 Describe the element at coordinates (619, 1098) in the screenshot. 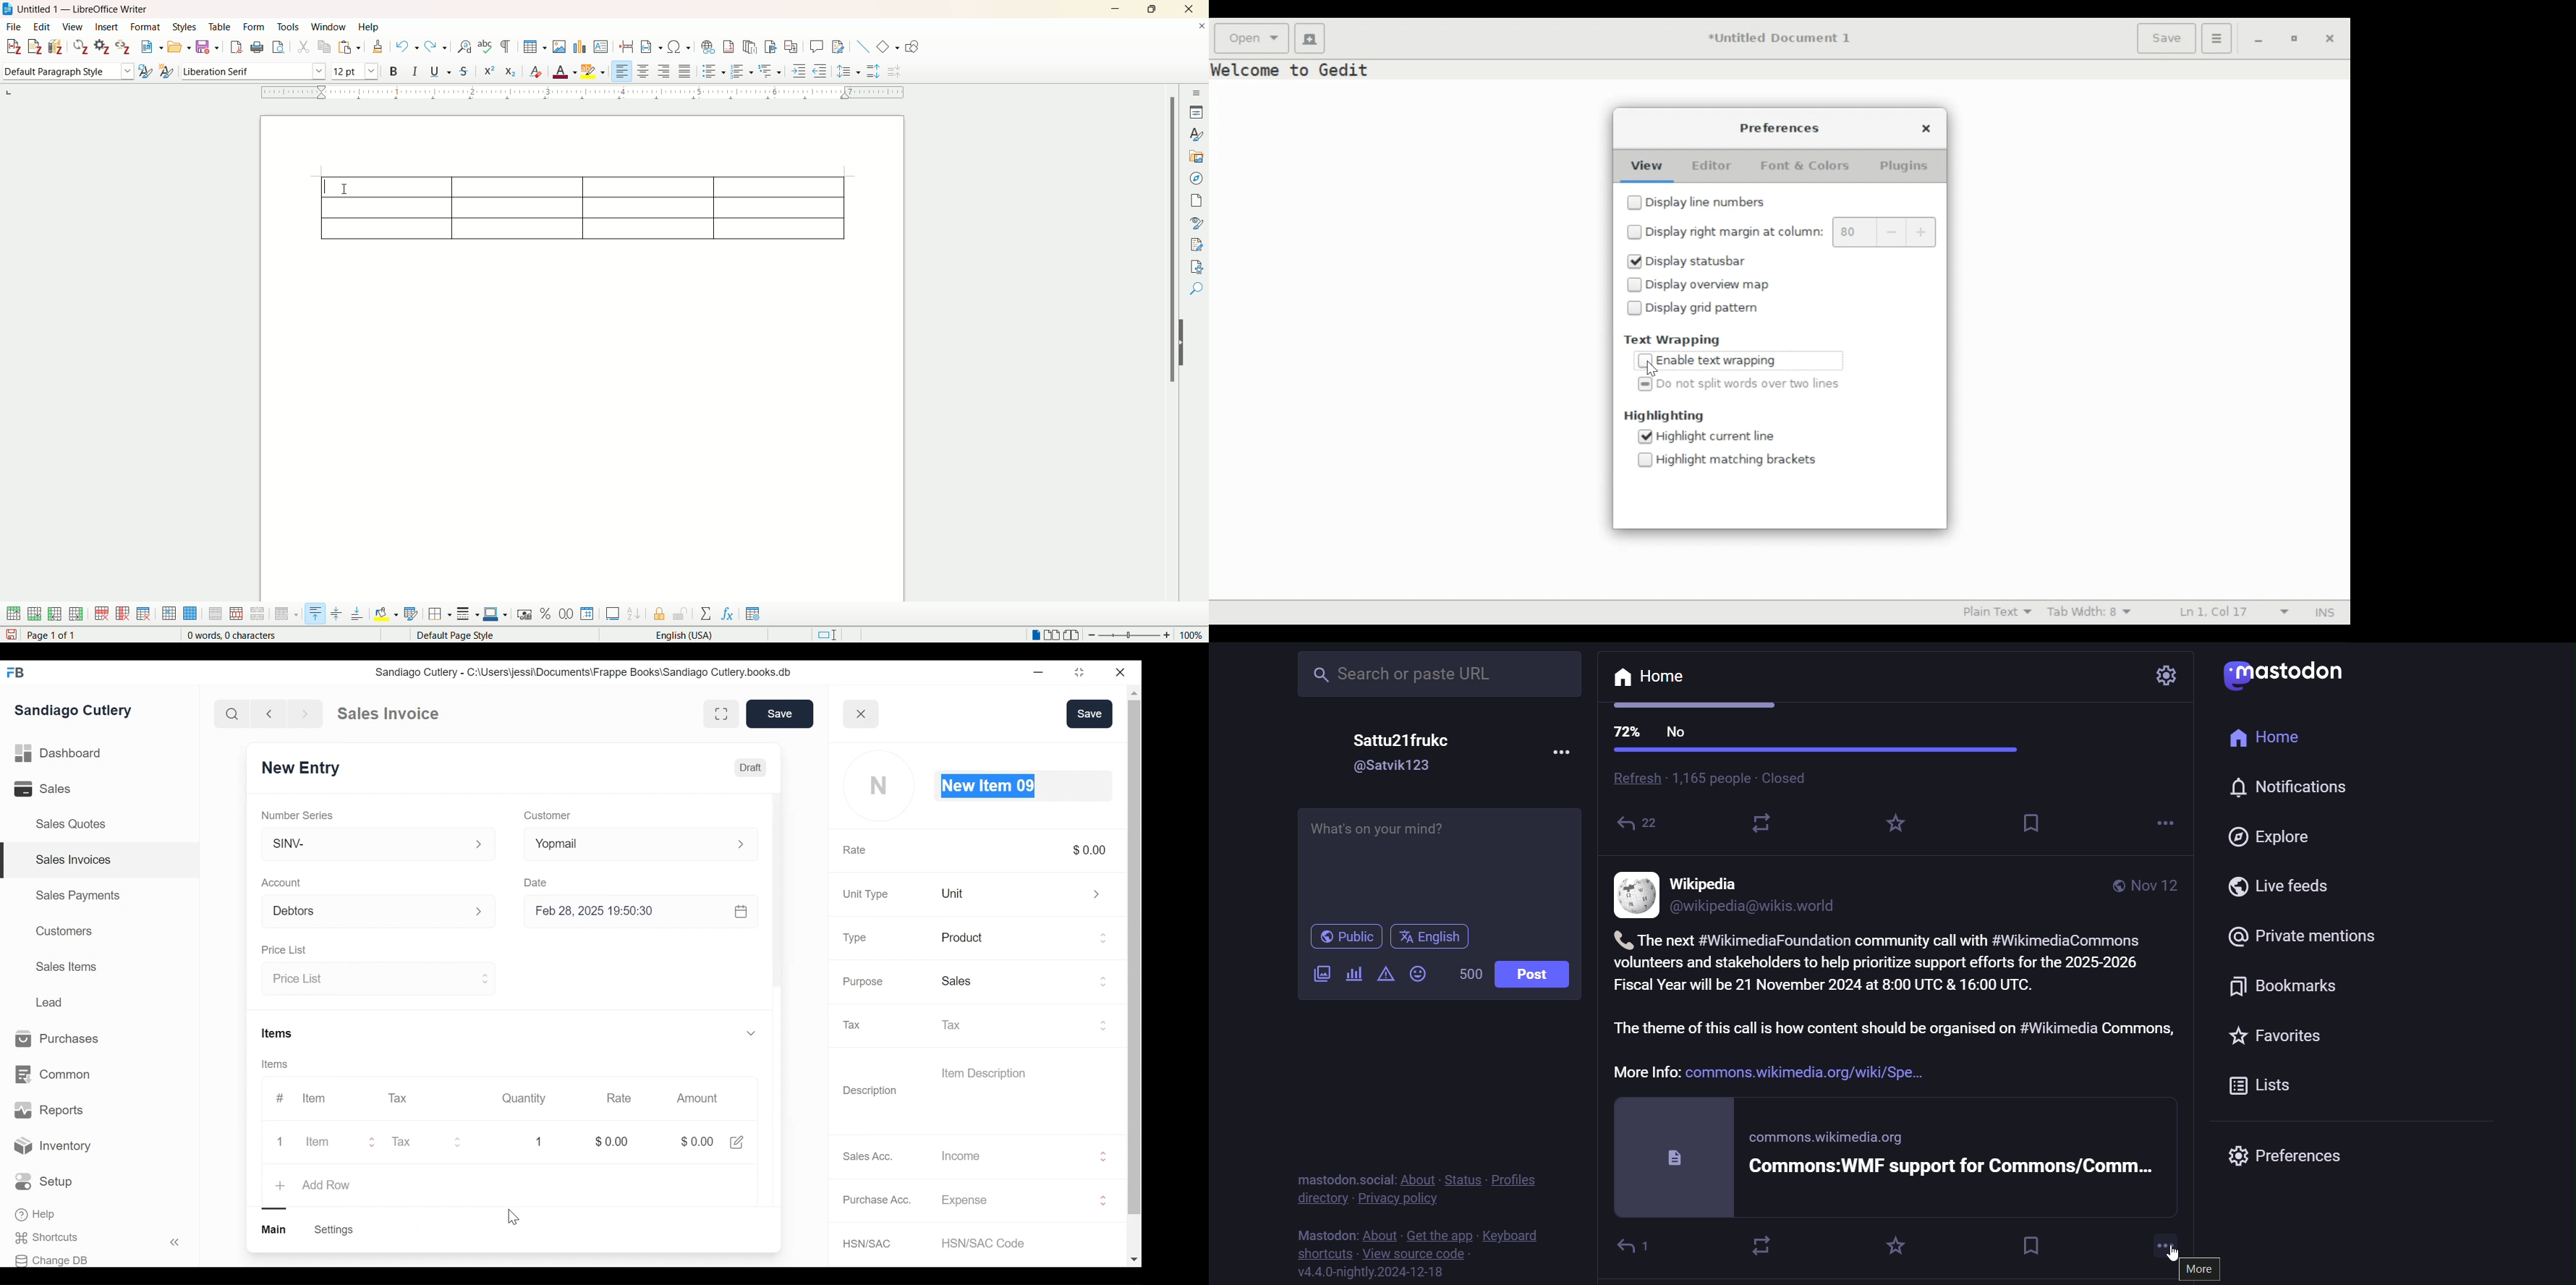

I see `Rate` at that location.